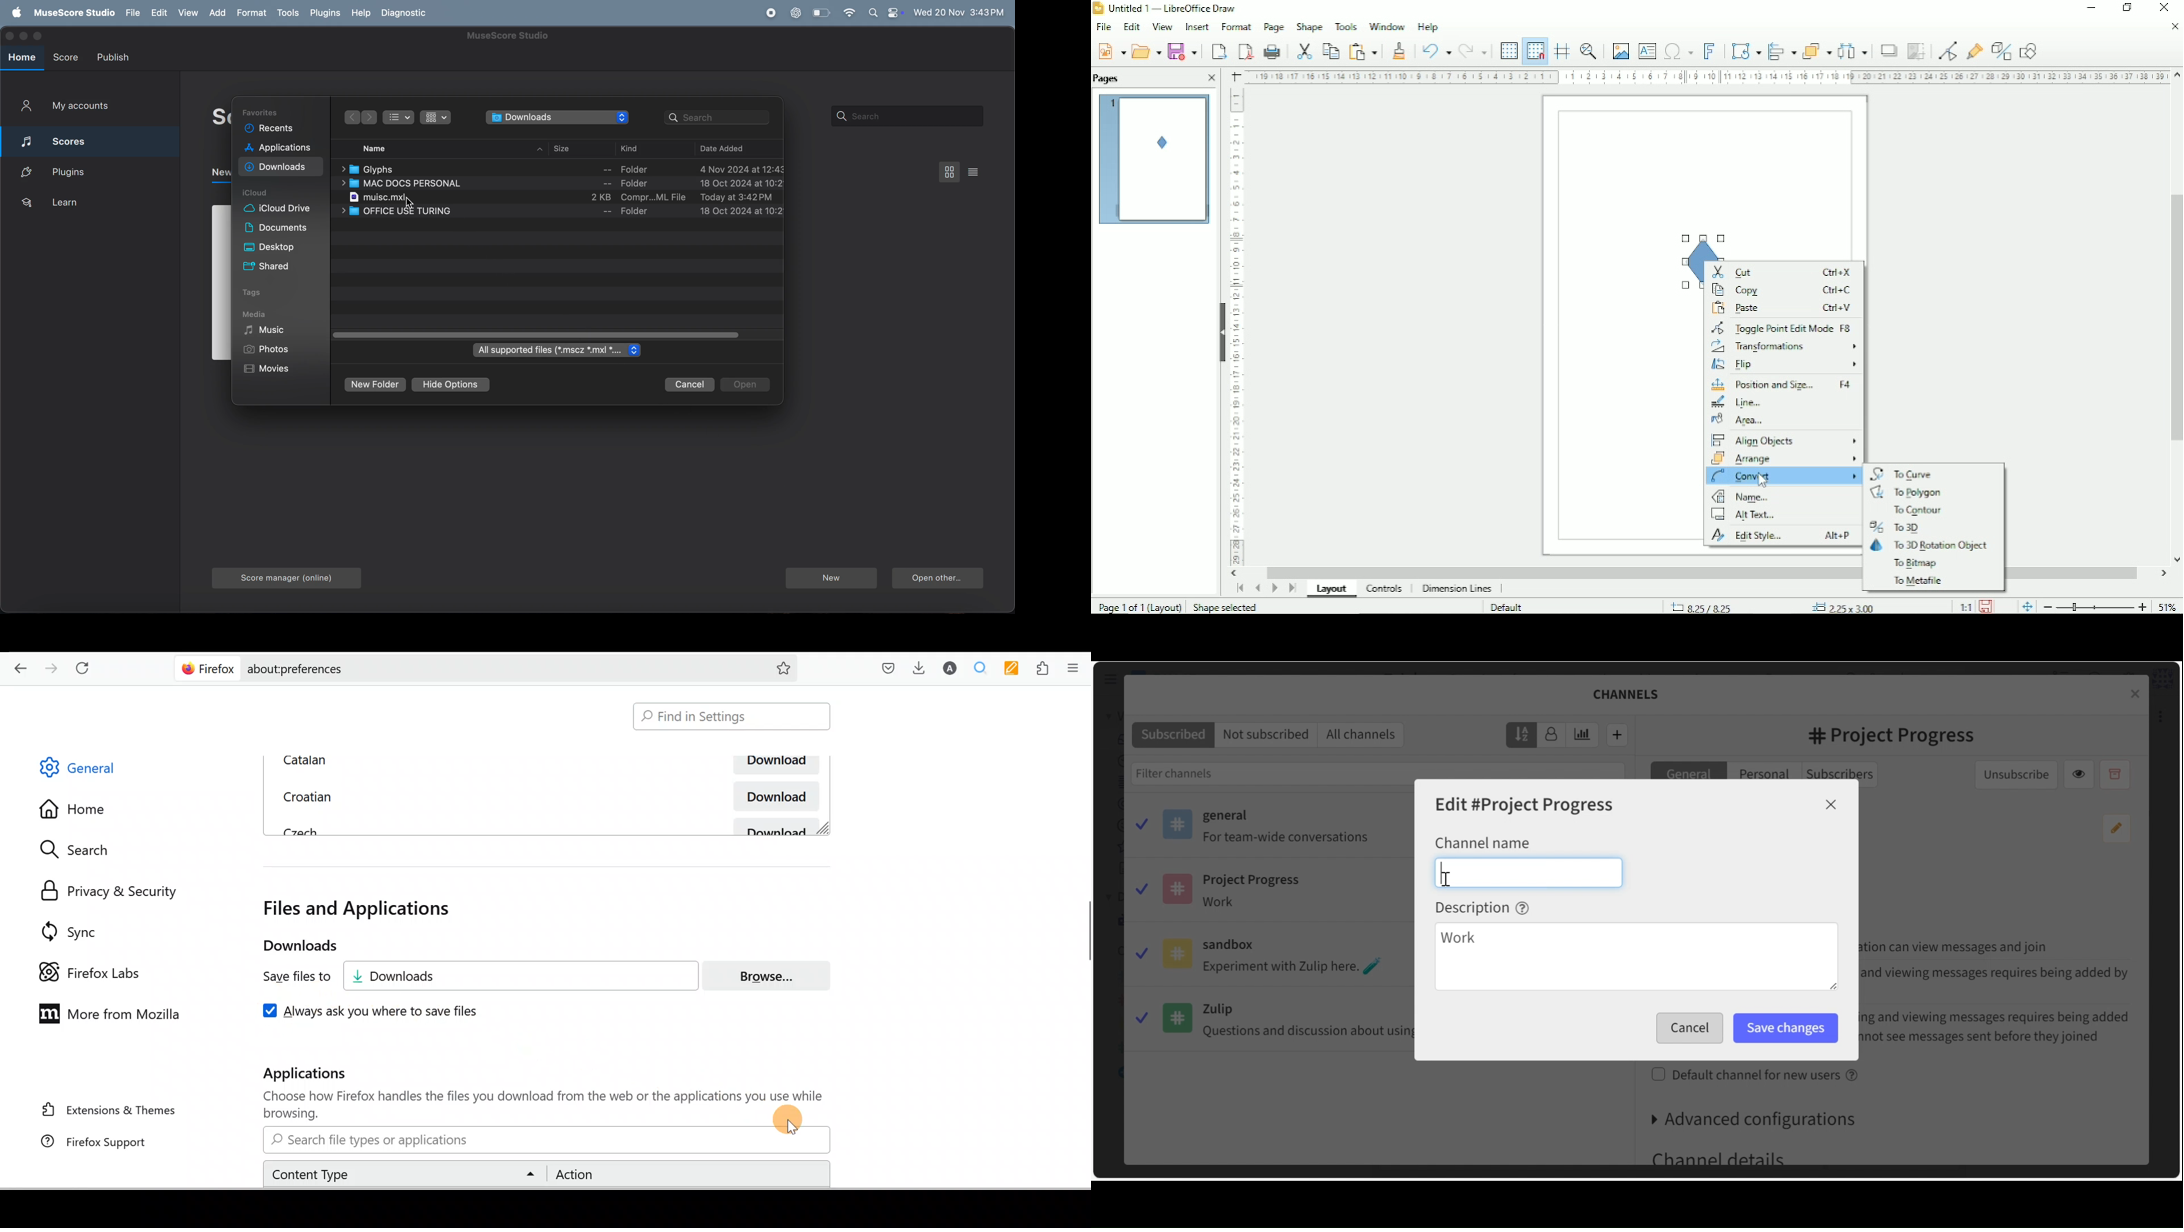 This screenshot has width=2184, height=1232. I want to click on Controls, so click(1385, 589).